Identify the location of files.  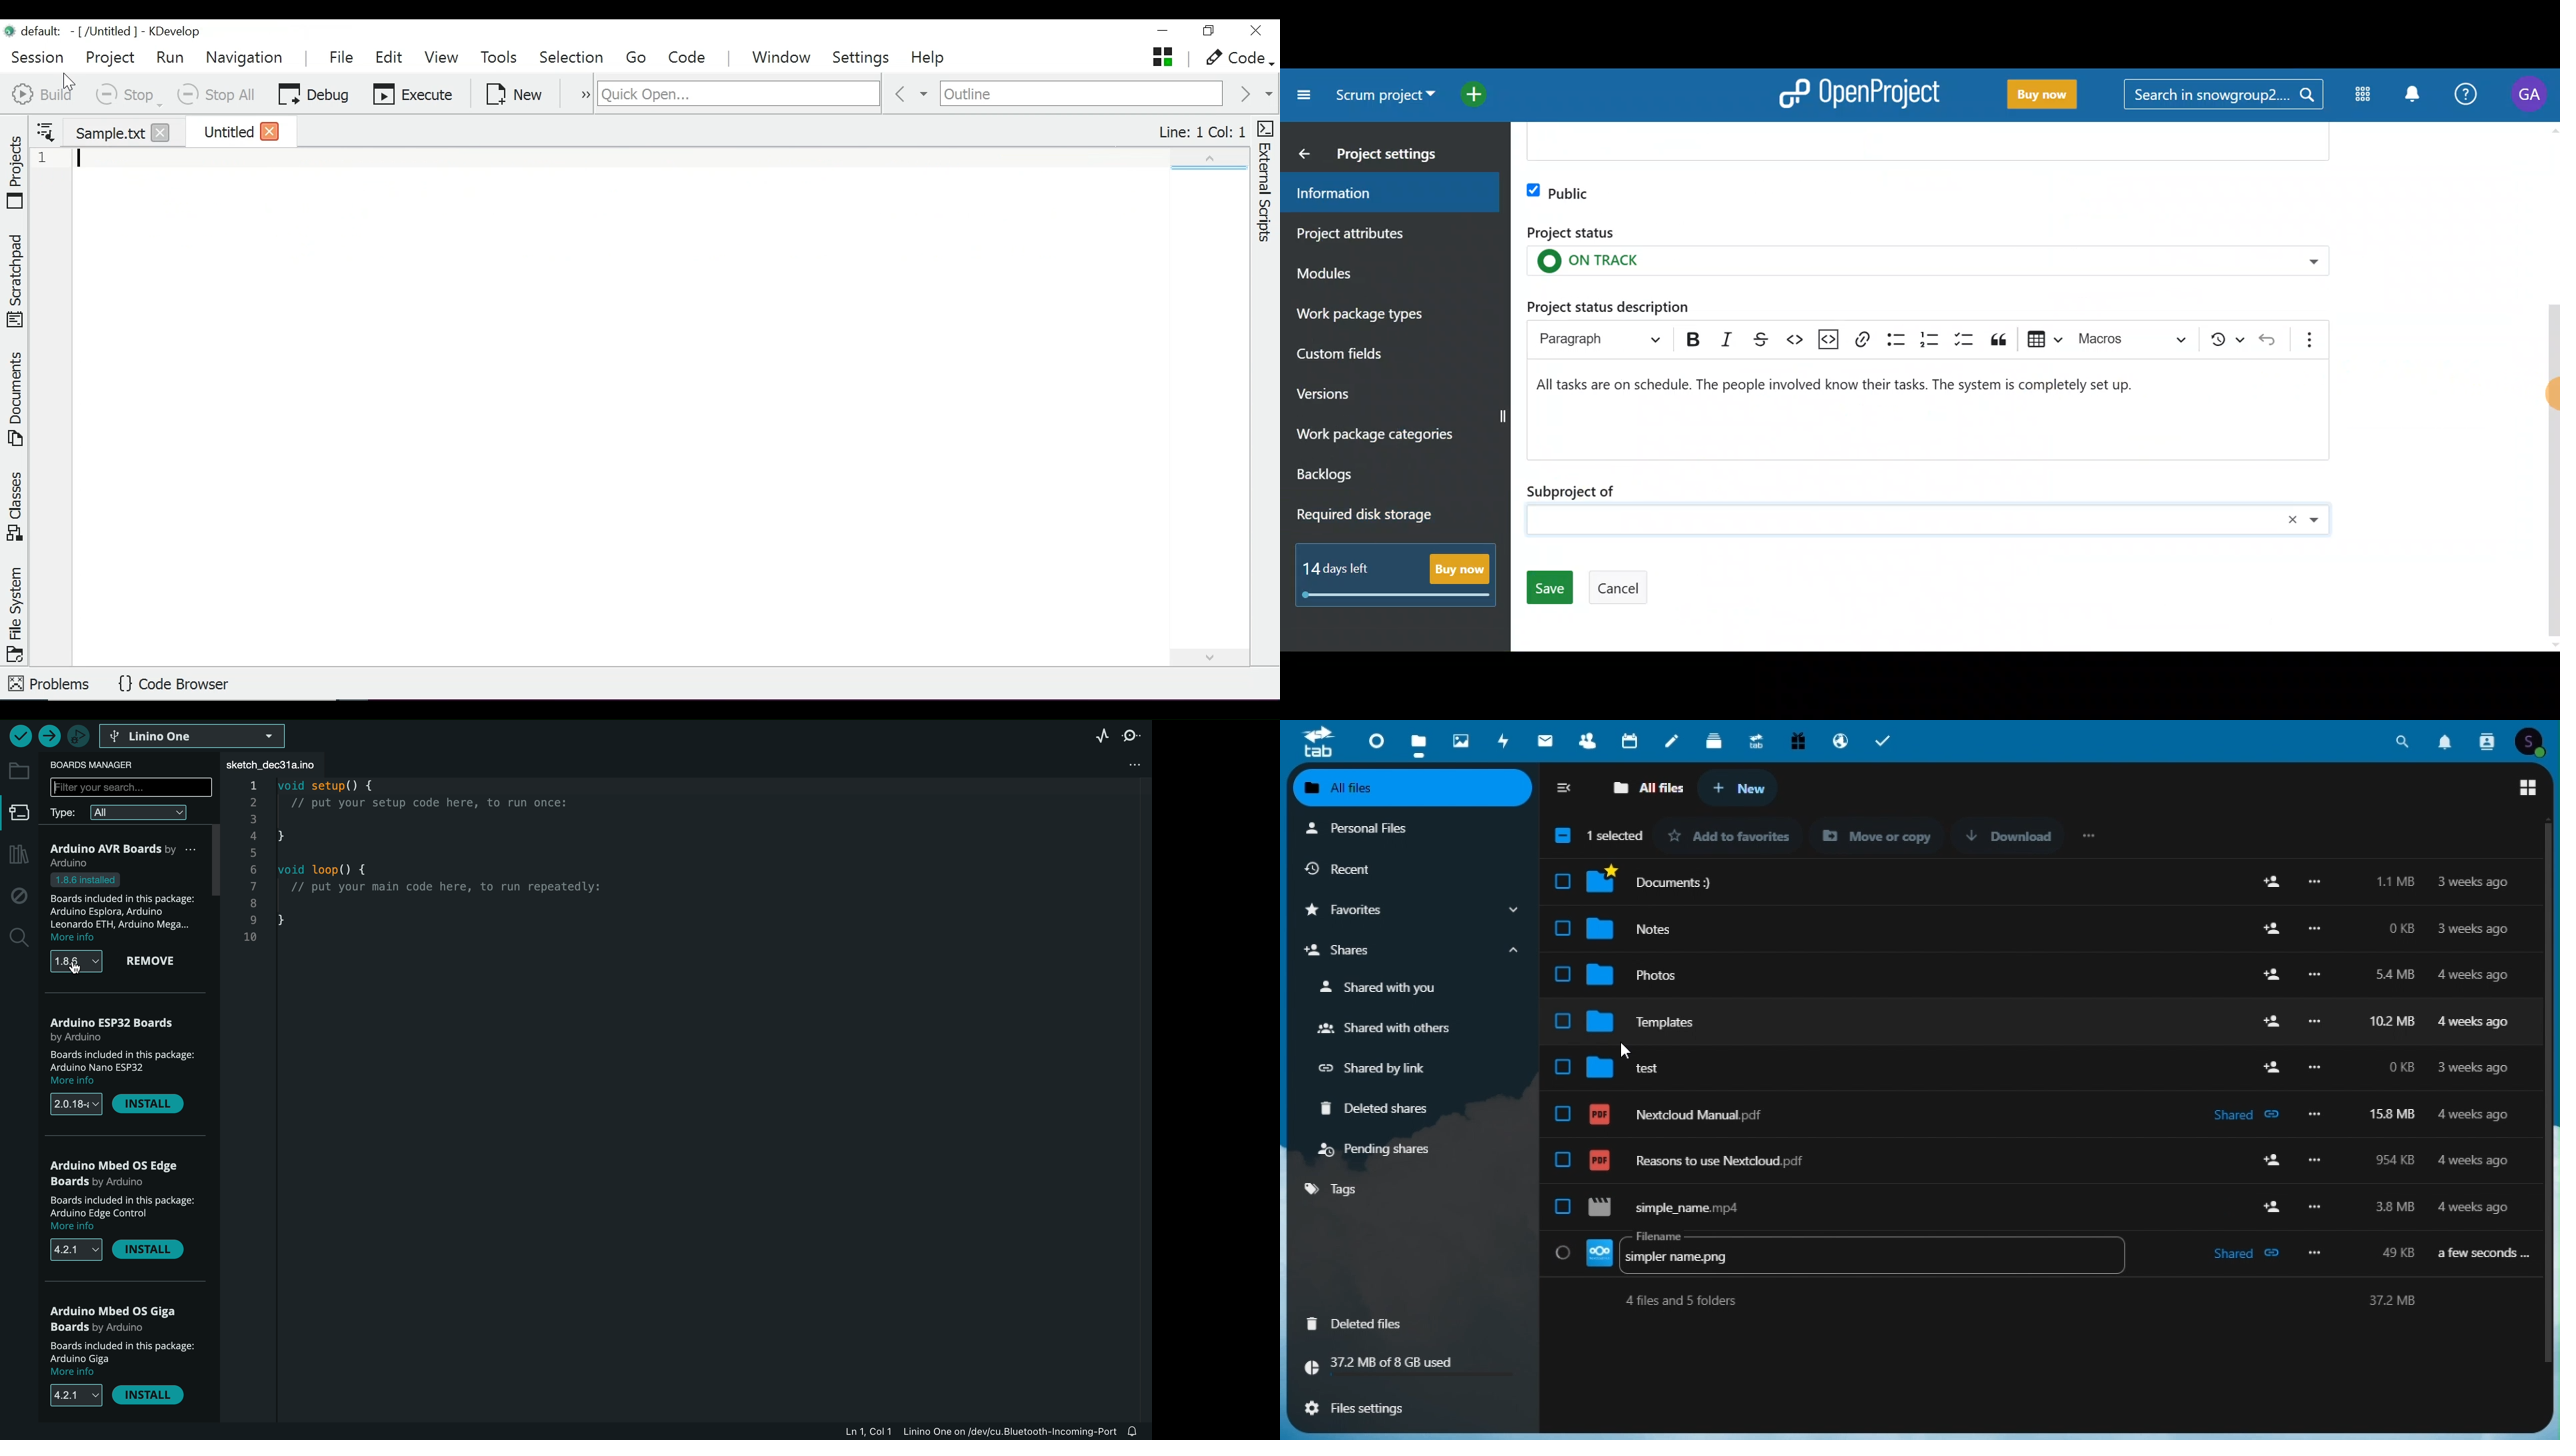
(1415, 740).